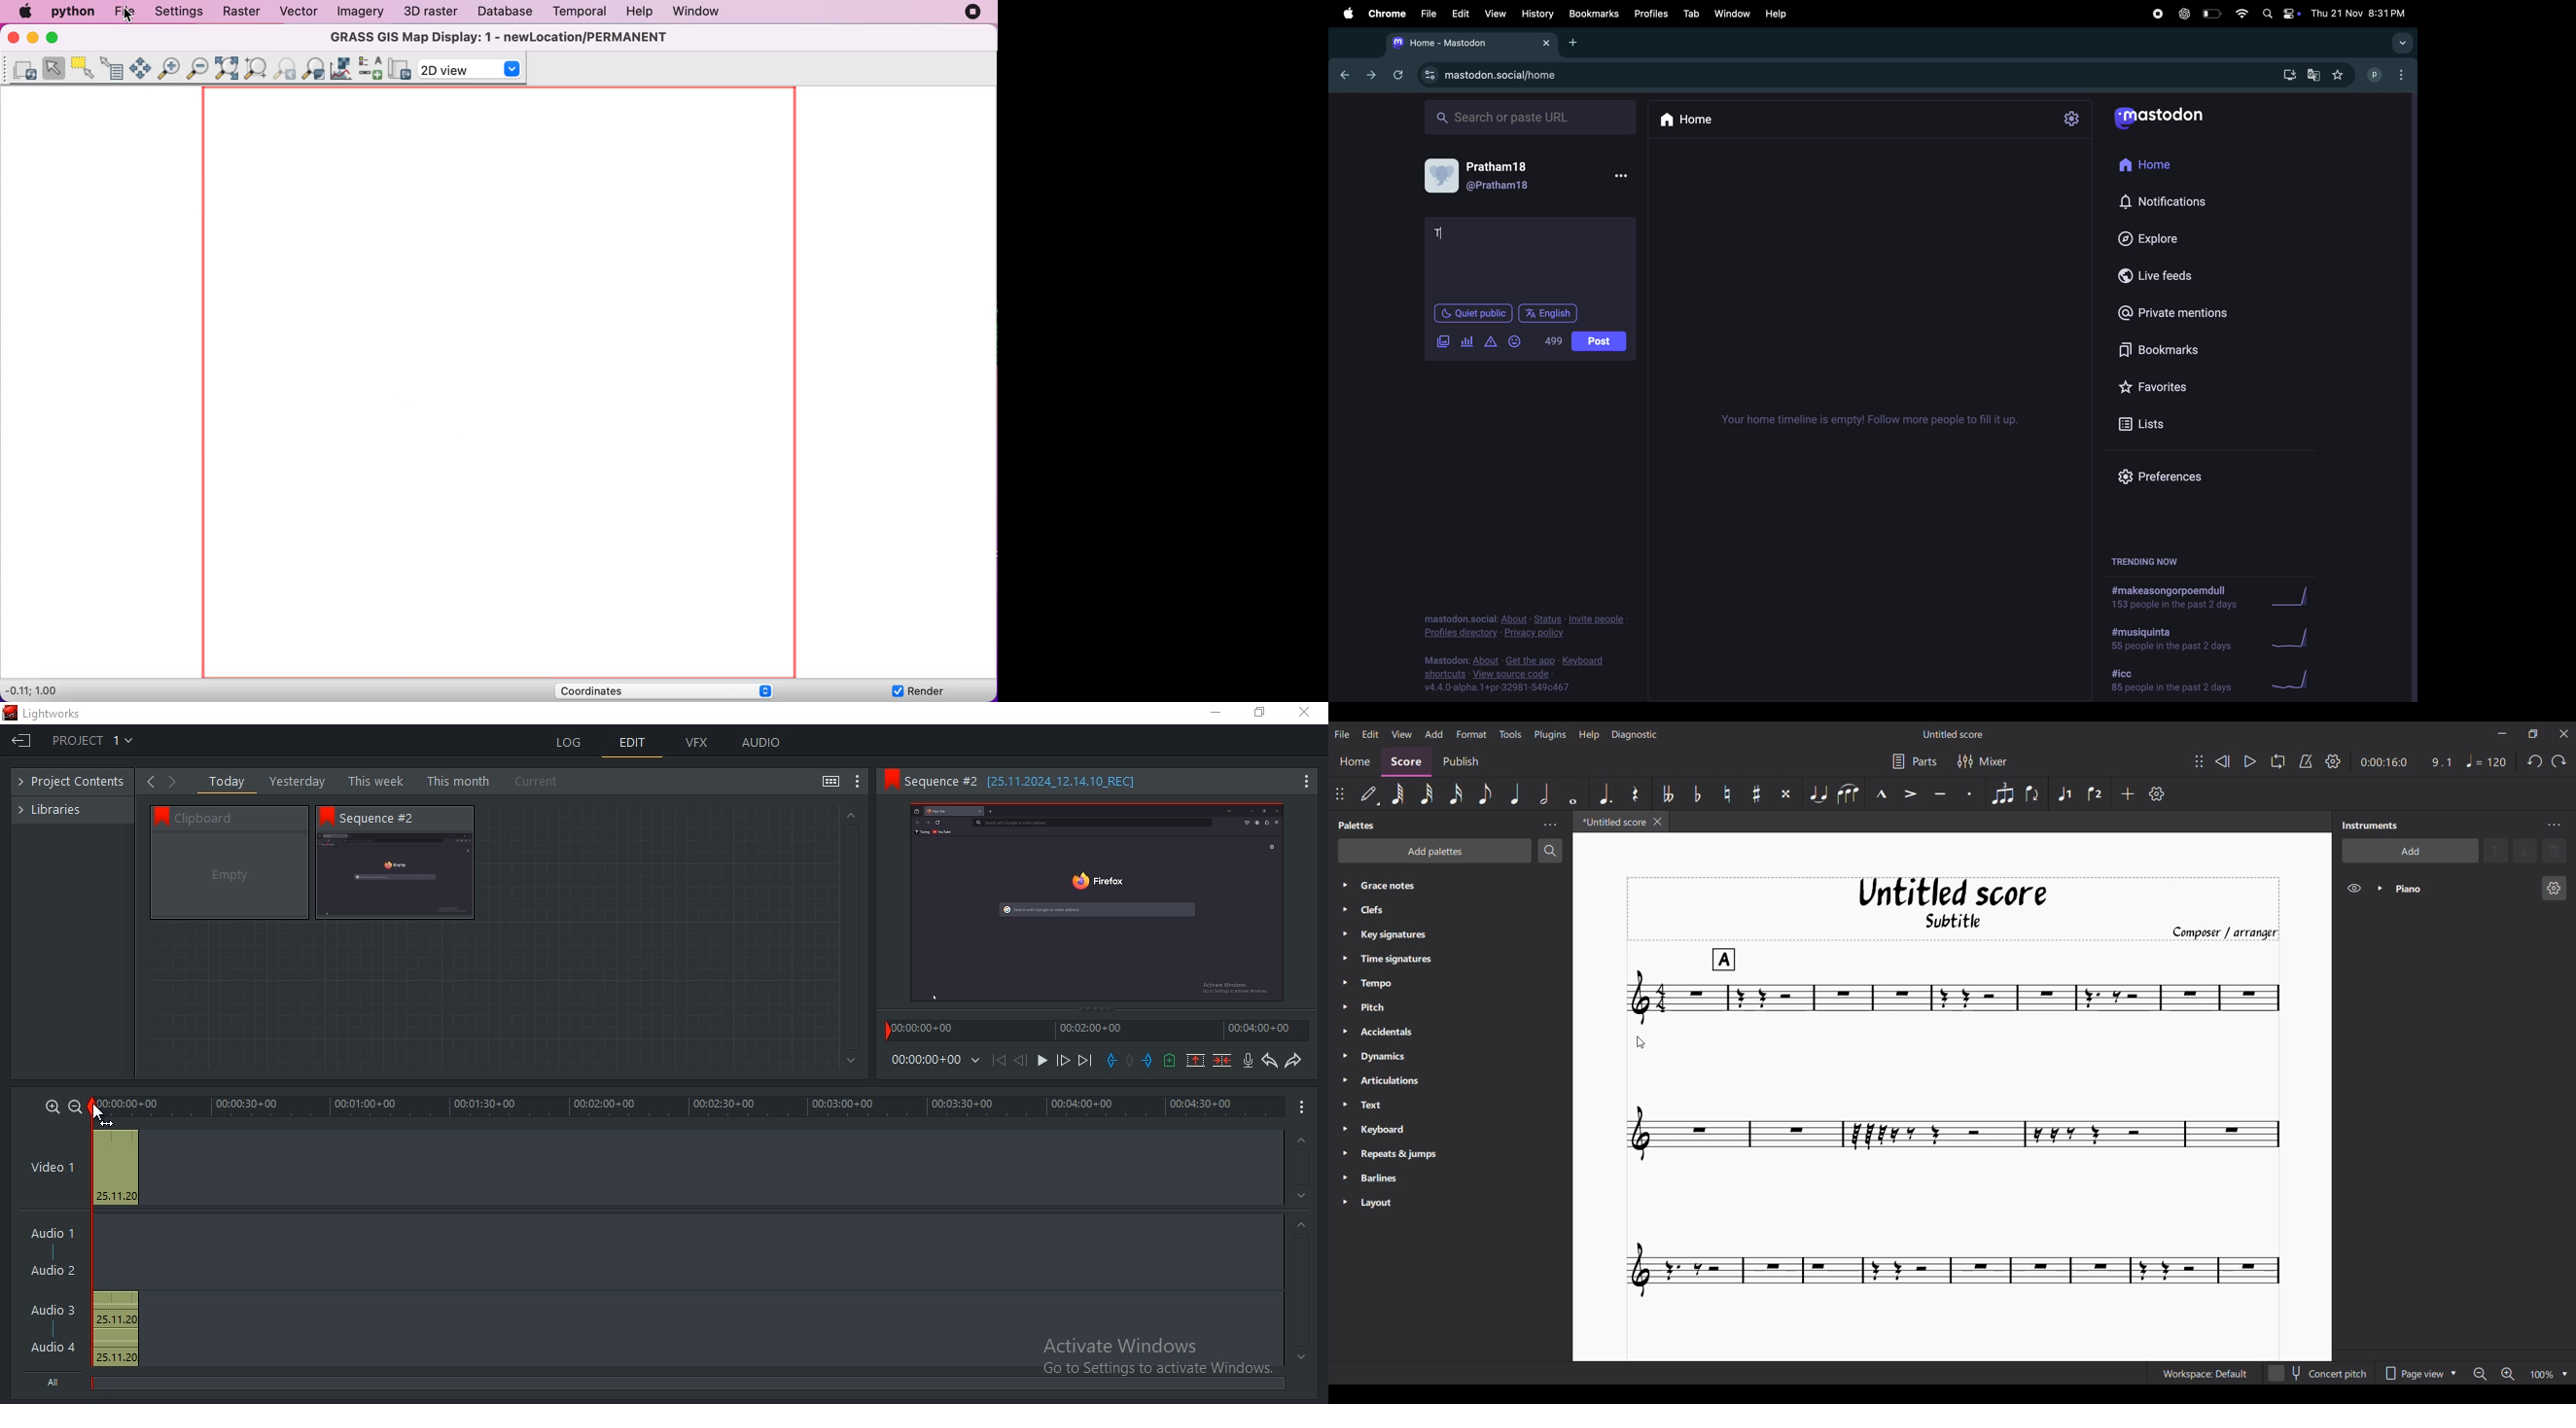 The width and height of the screenshot is (2576, 1428). I want to click on Undo, so click(2535, 761).